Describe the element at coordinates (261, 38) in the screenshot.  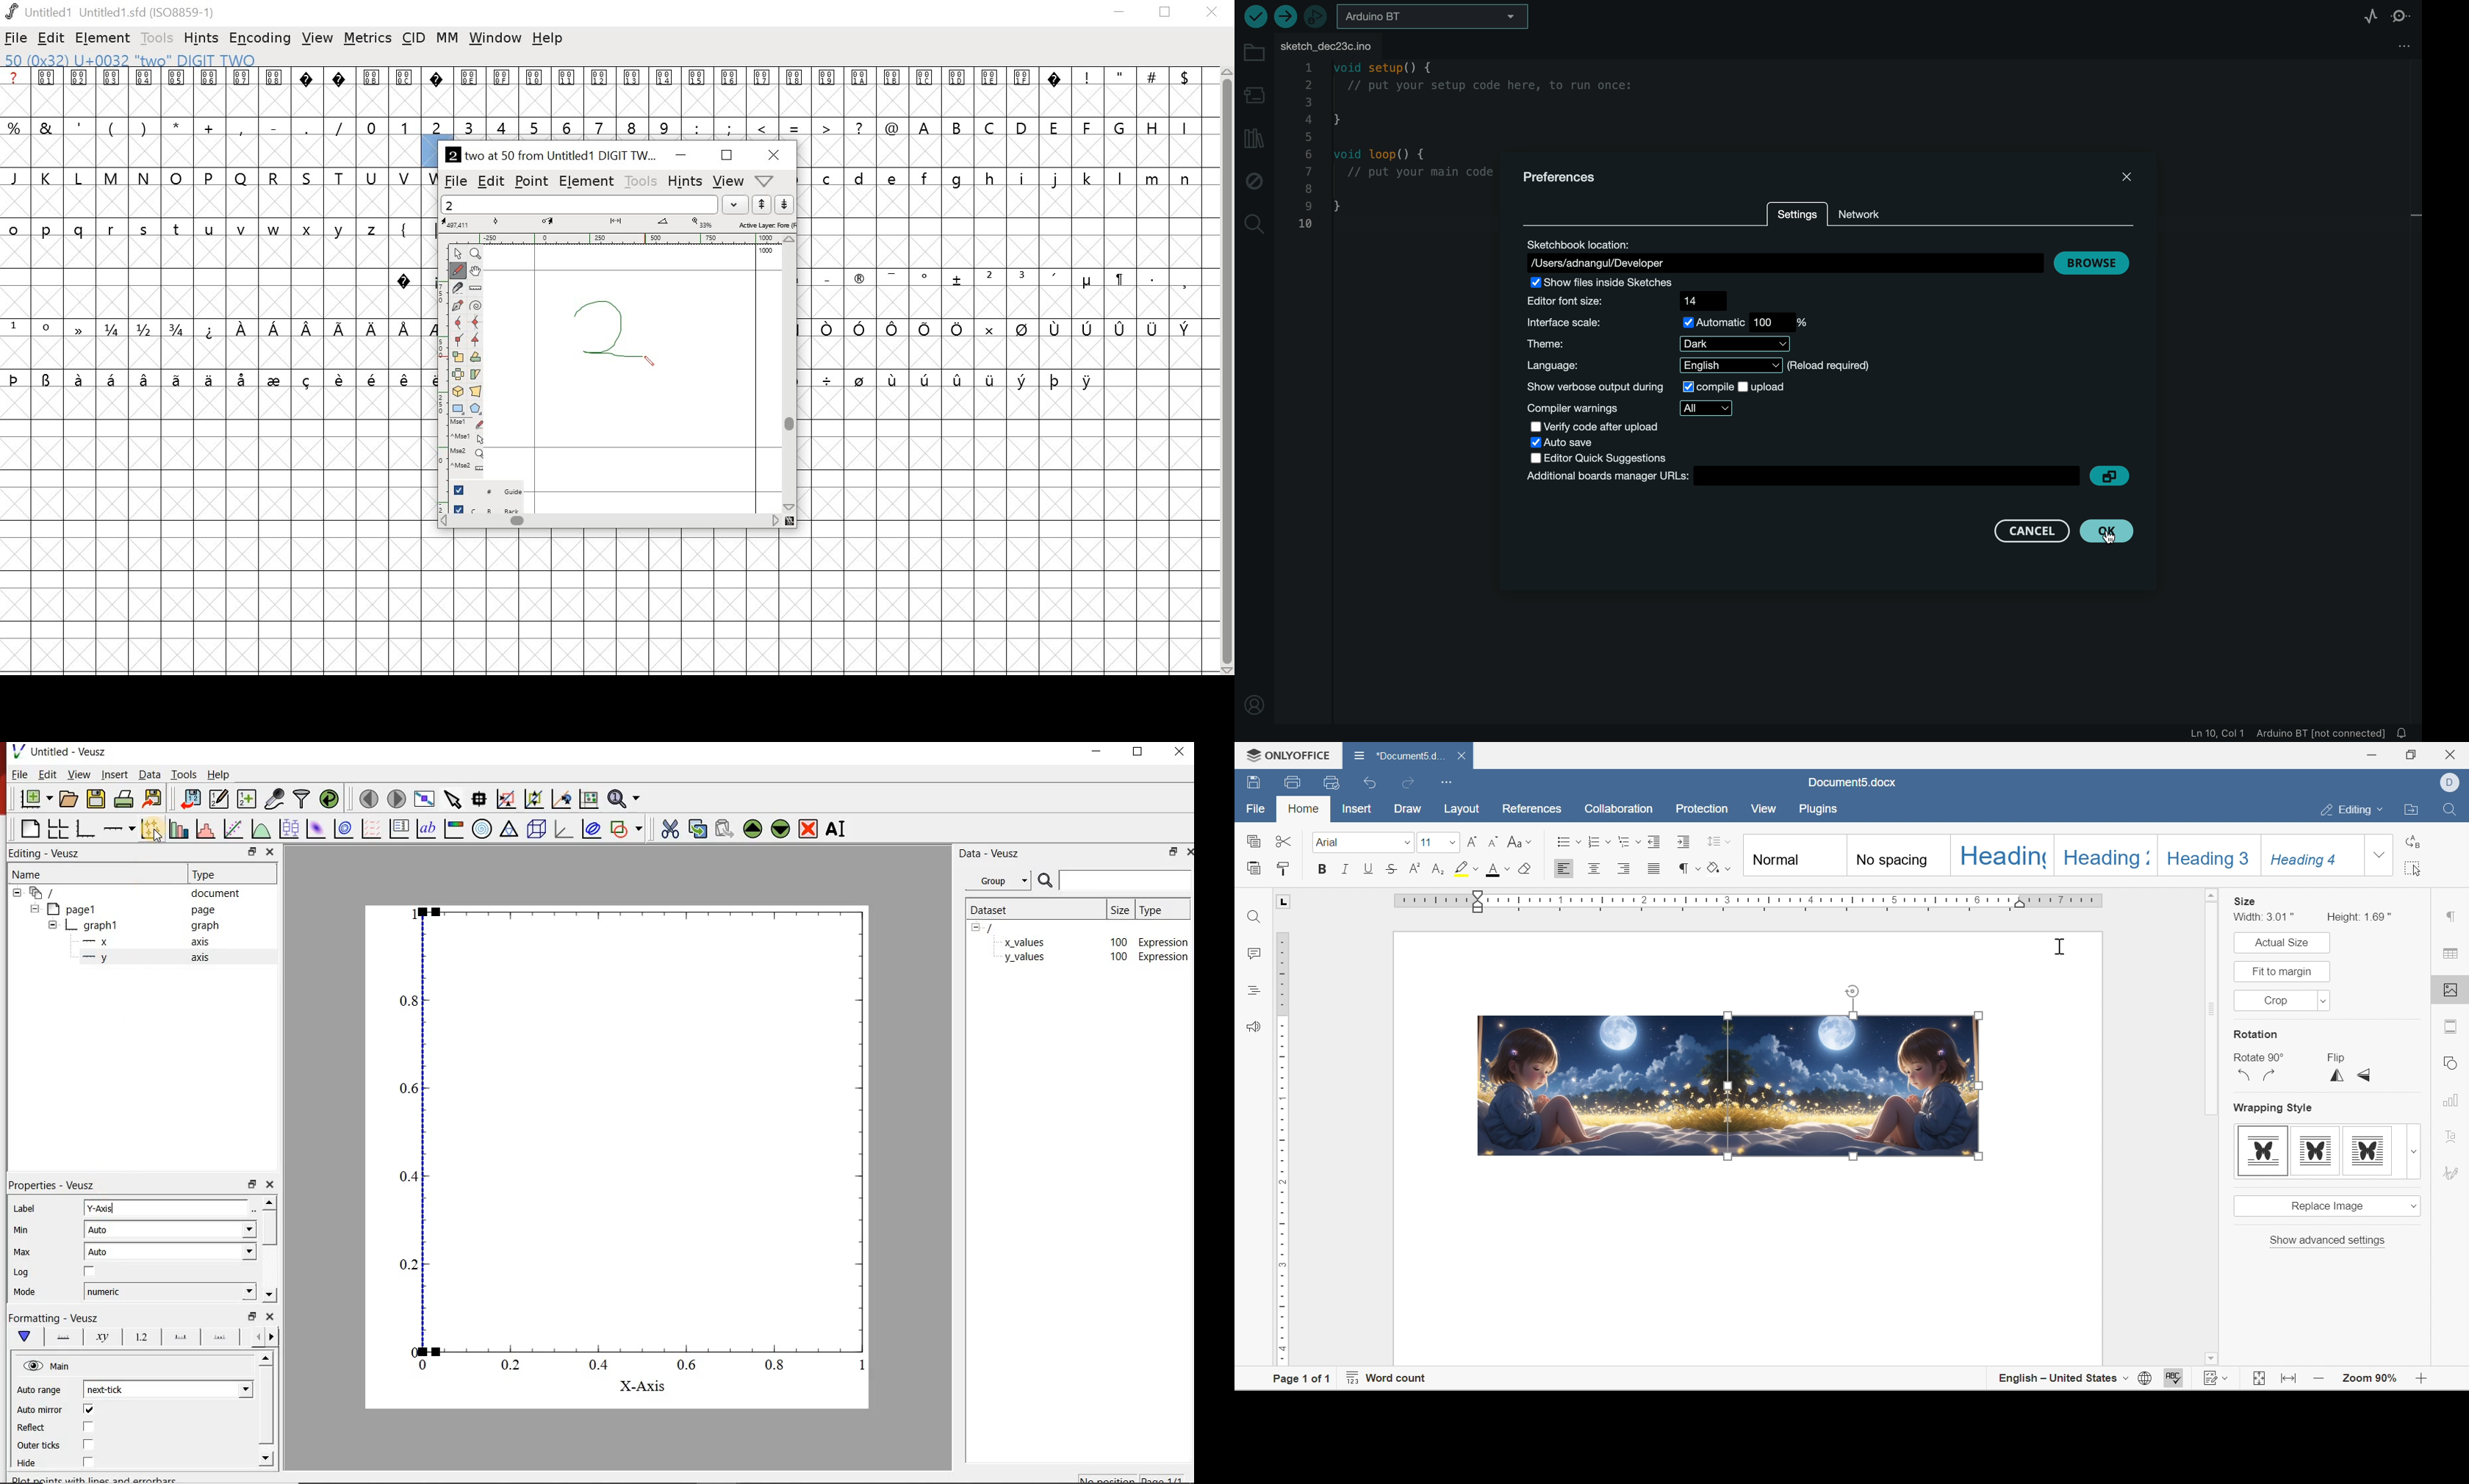
I see `encoding` at that location.